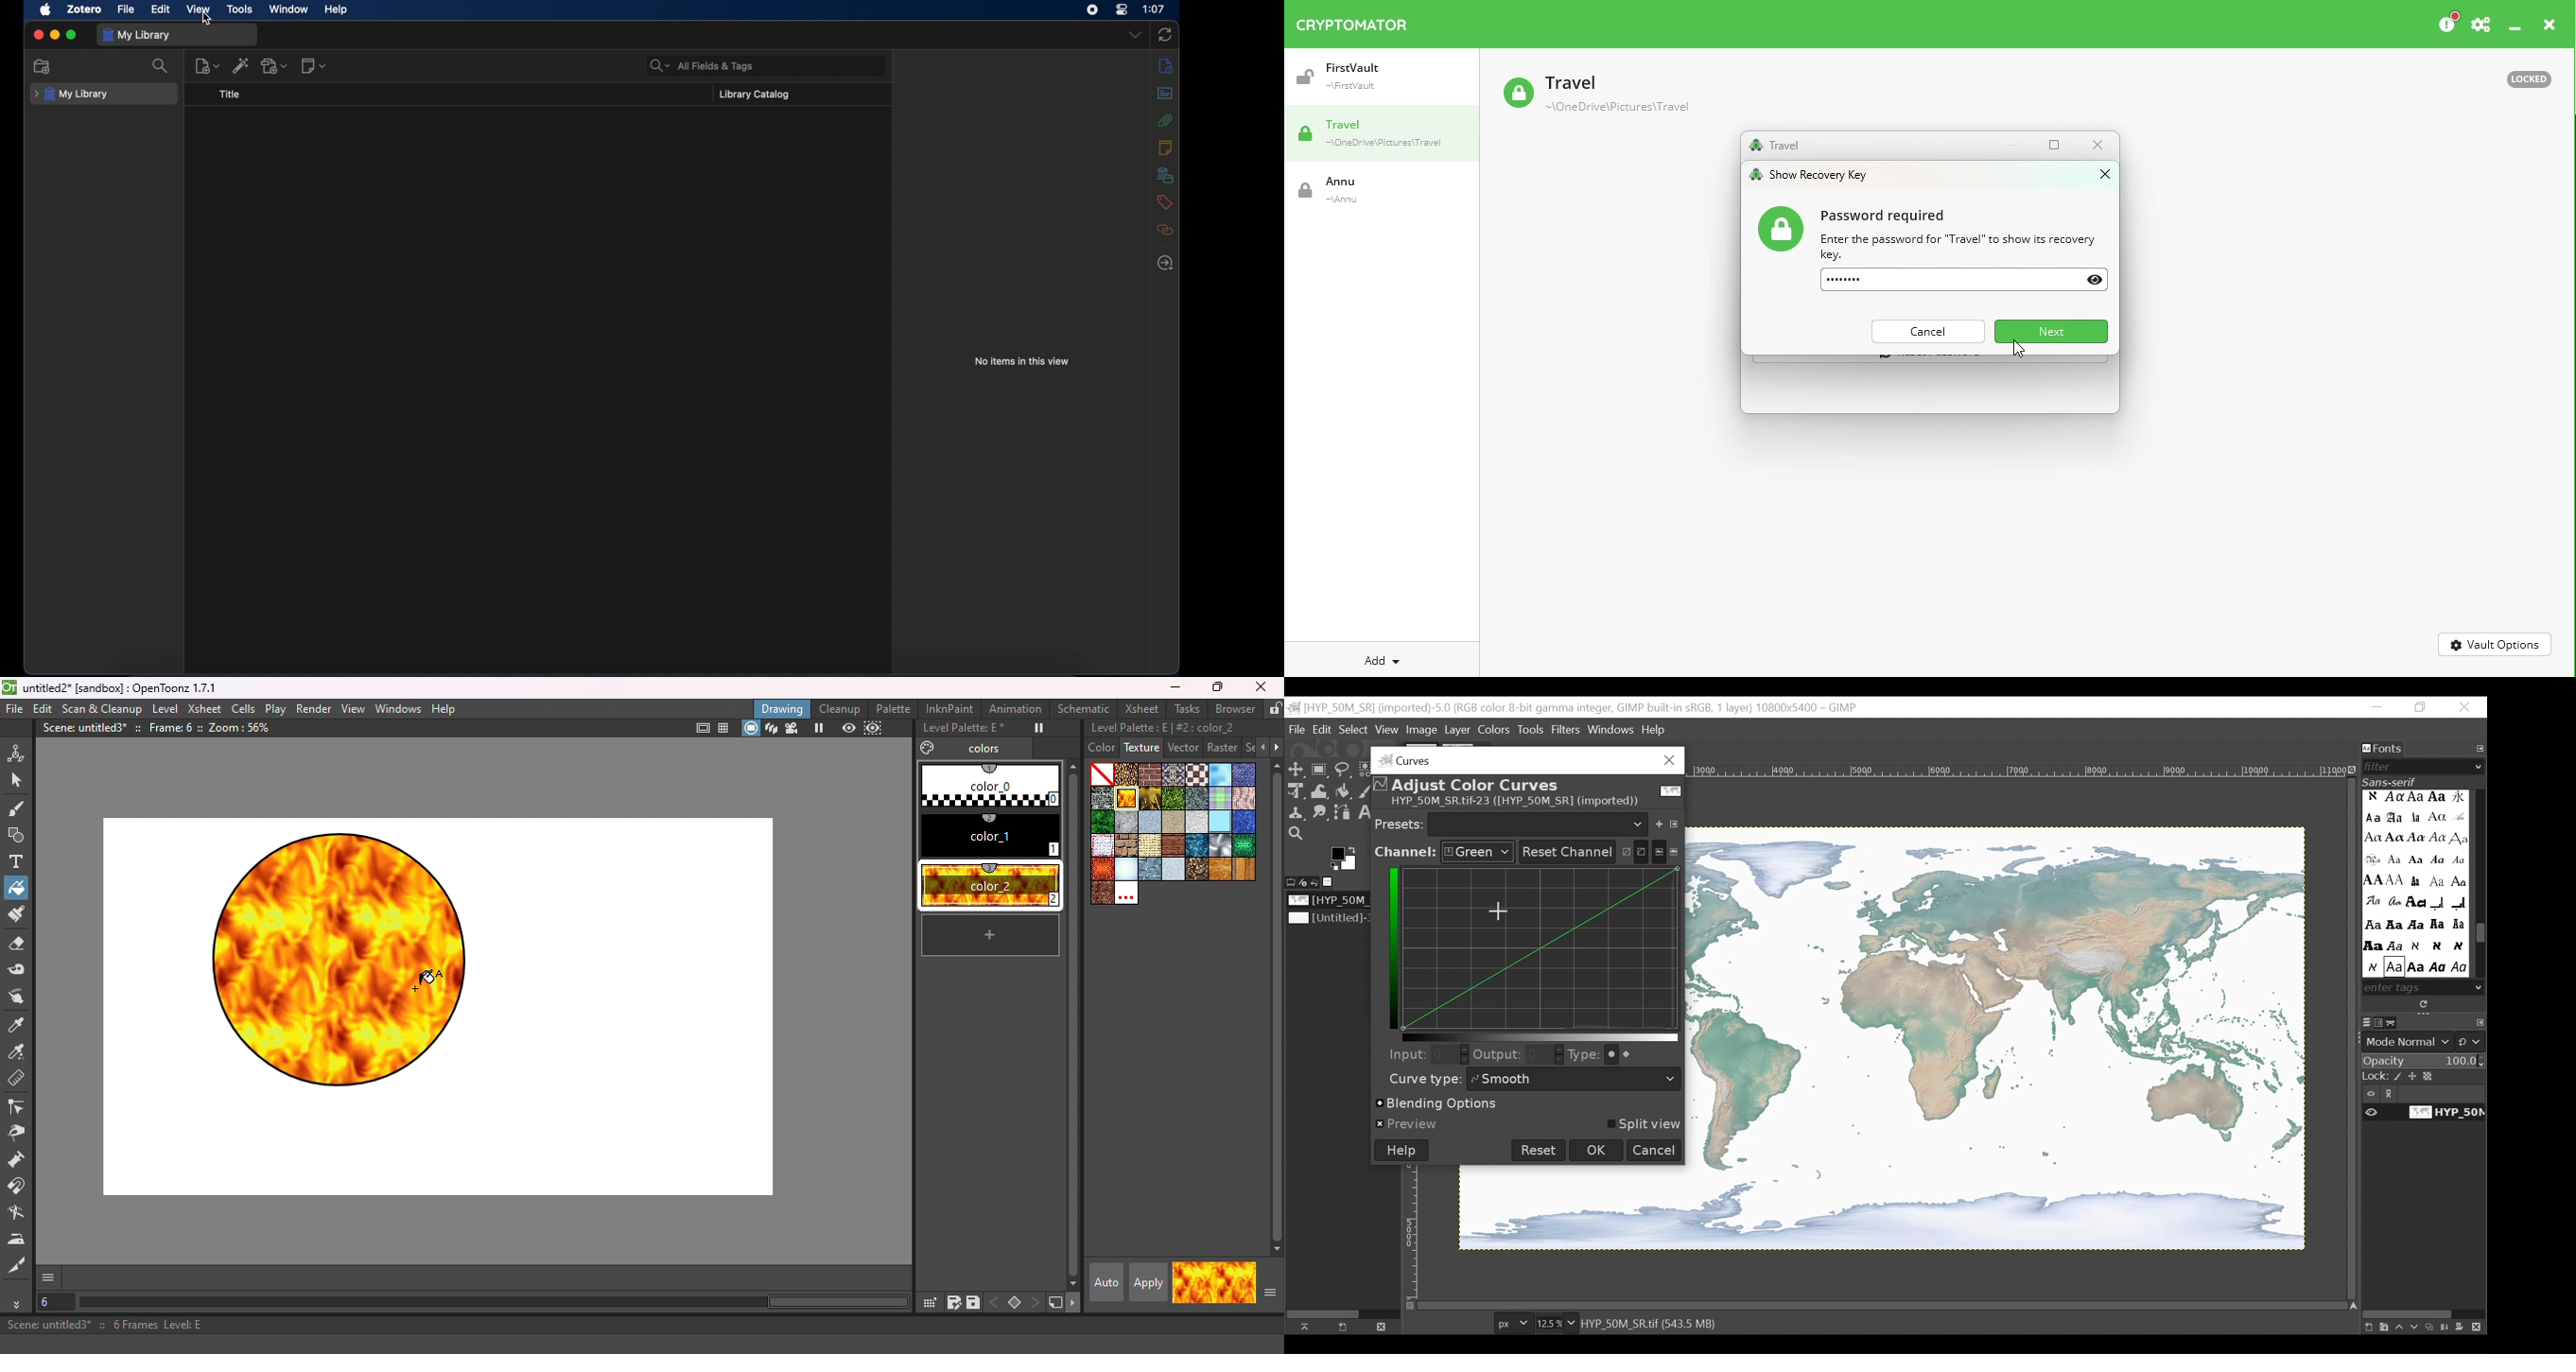 This screenshot has width=2576, height=1372. What do you see at coordinates (1448, 1054) in the screenshot?
I see `Field` at bounding box center [1448, 1054].